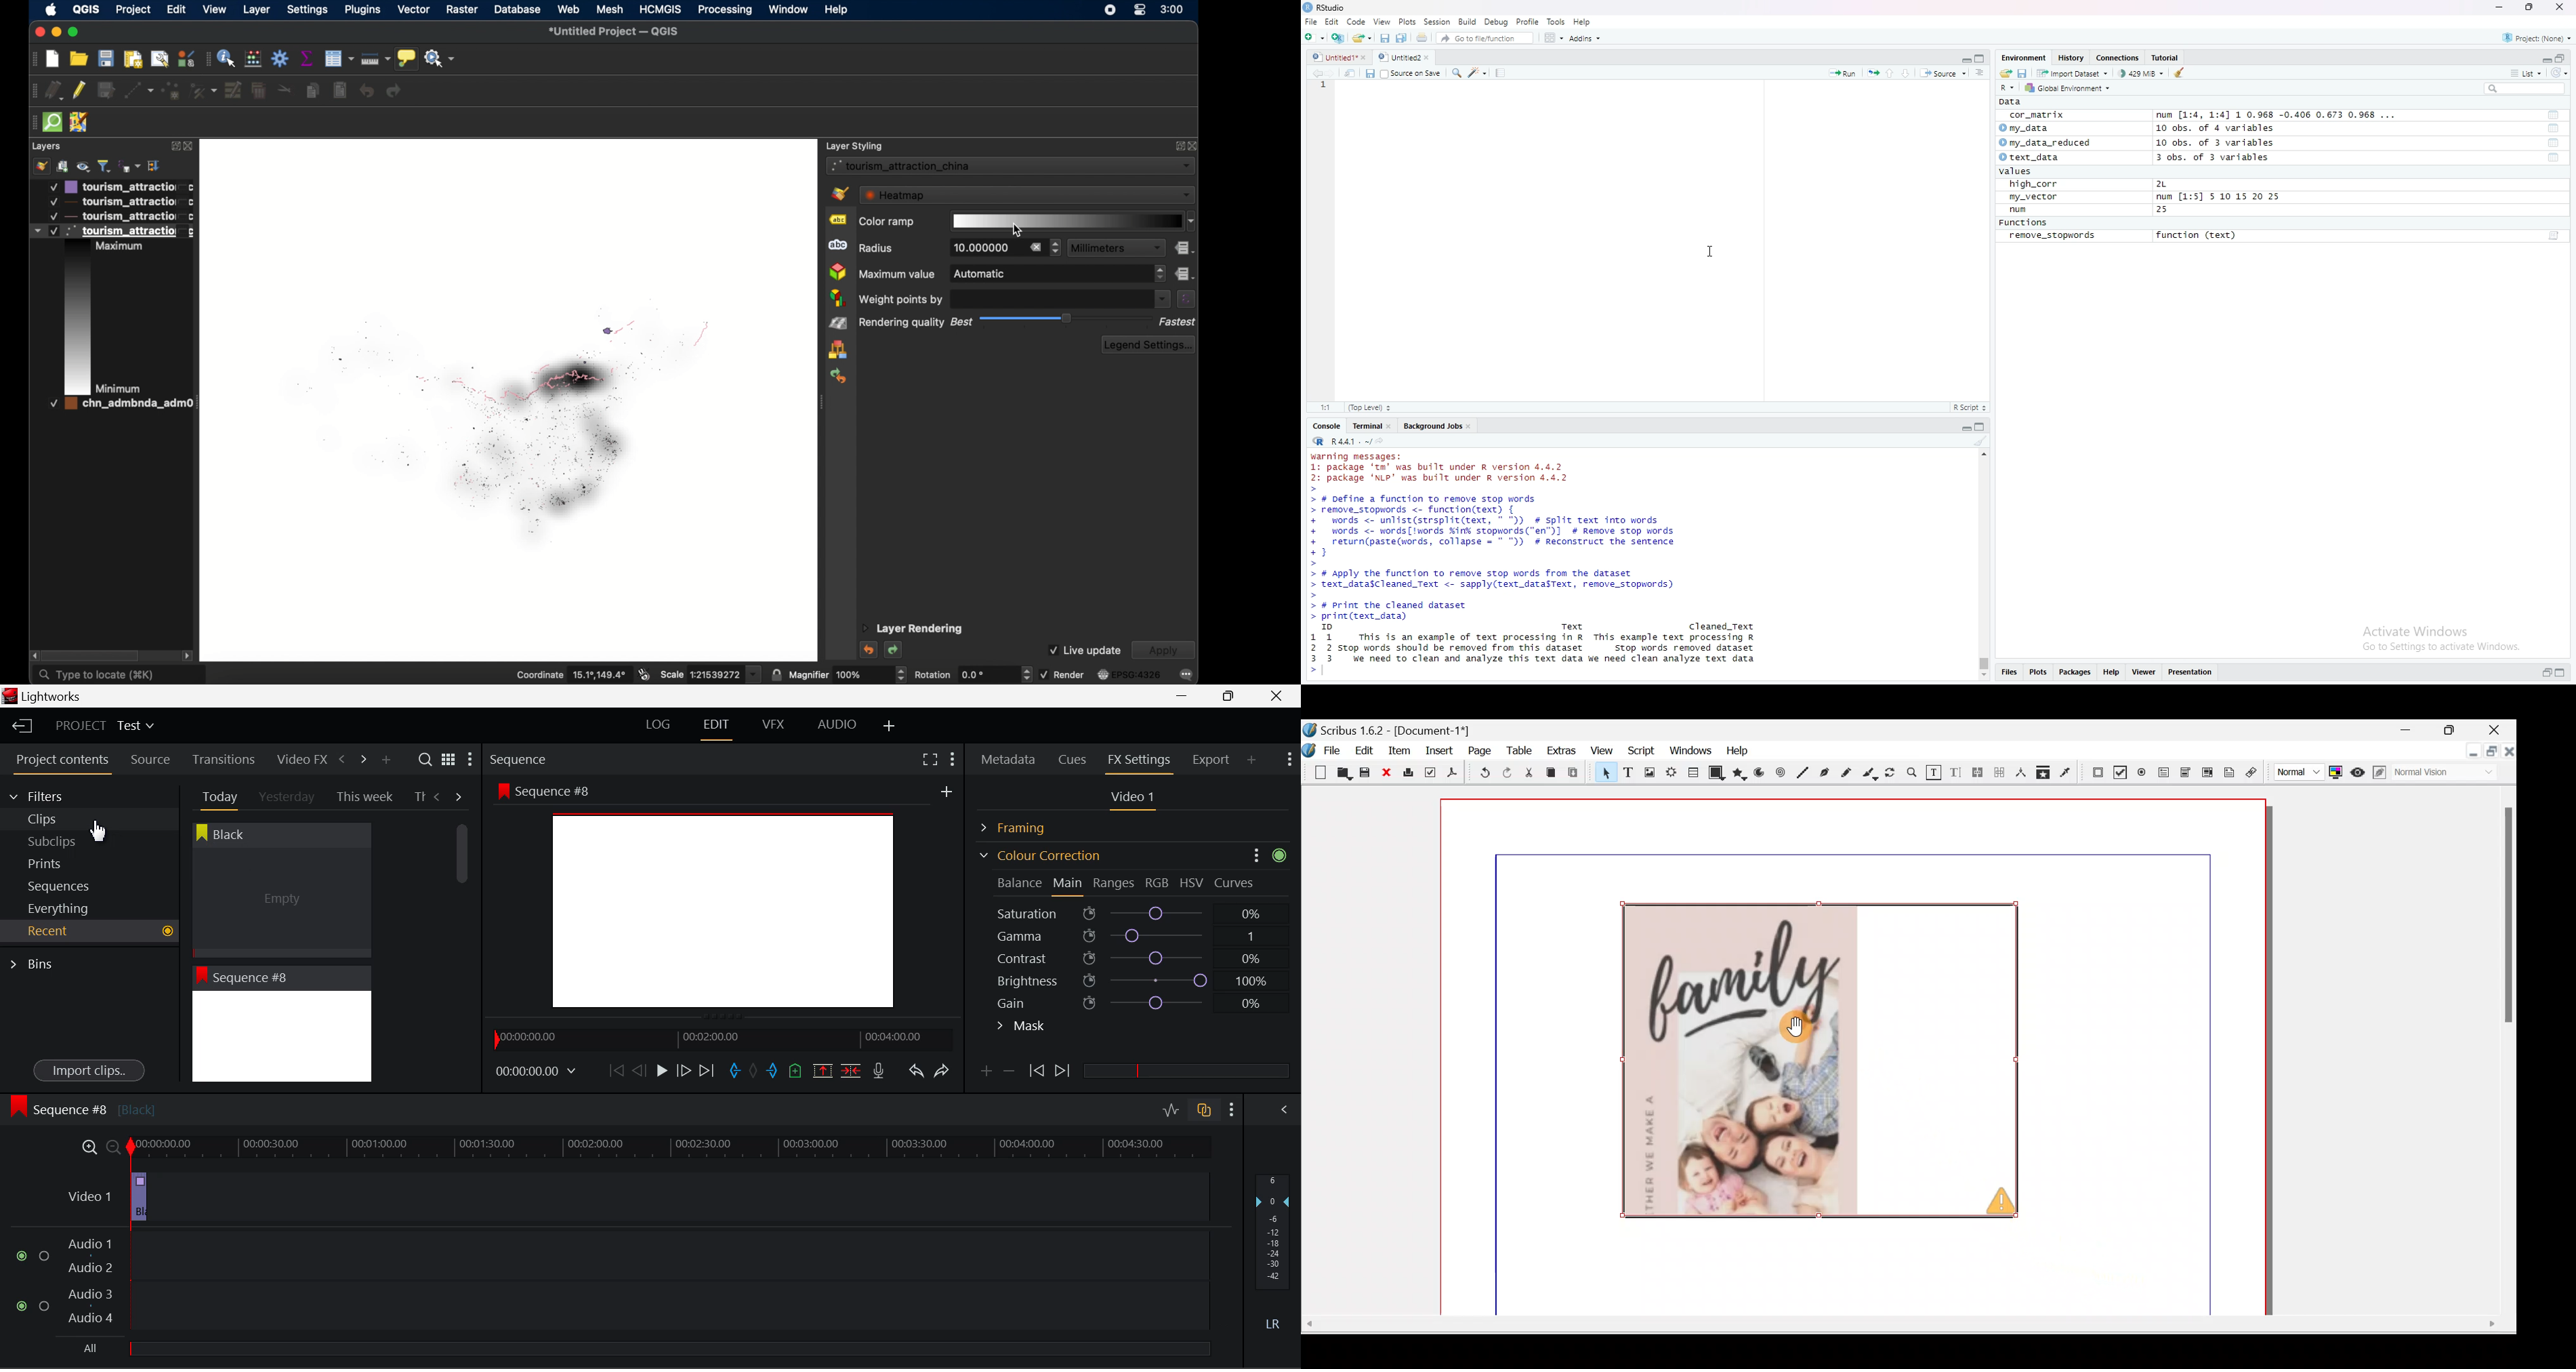 Image resolution: width=2576 pixels, height=1372 pixels. I want to click on This week Tab, so click(363, 797).